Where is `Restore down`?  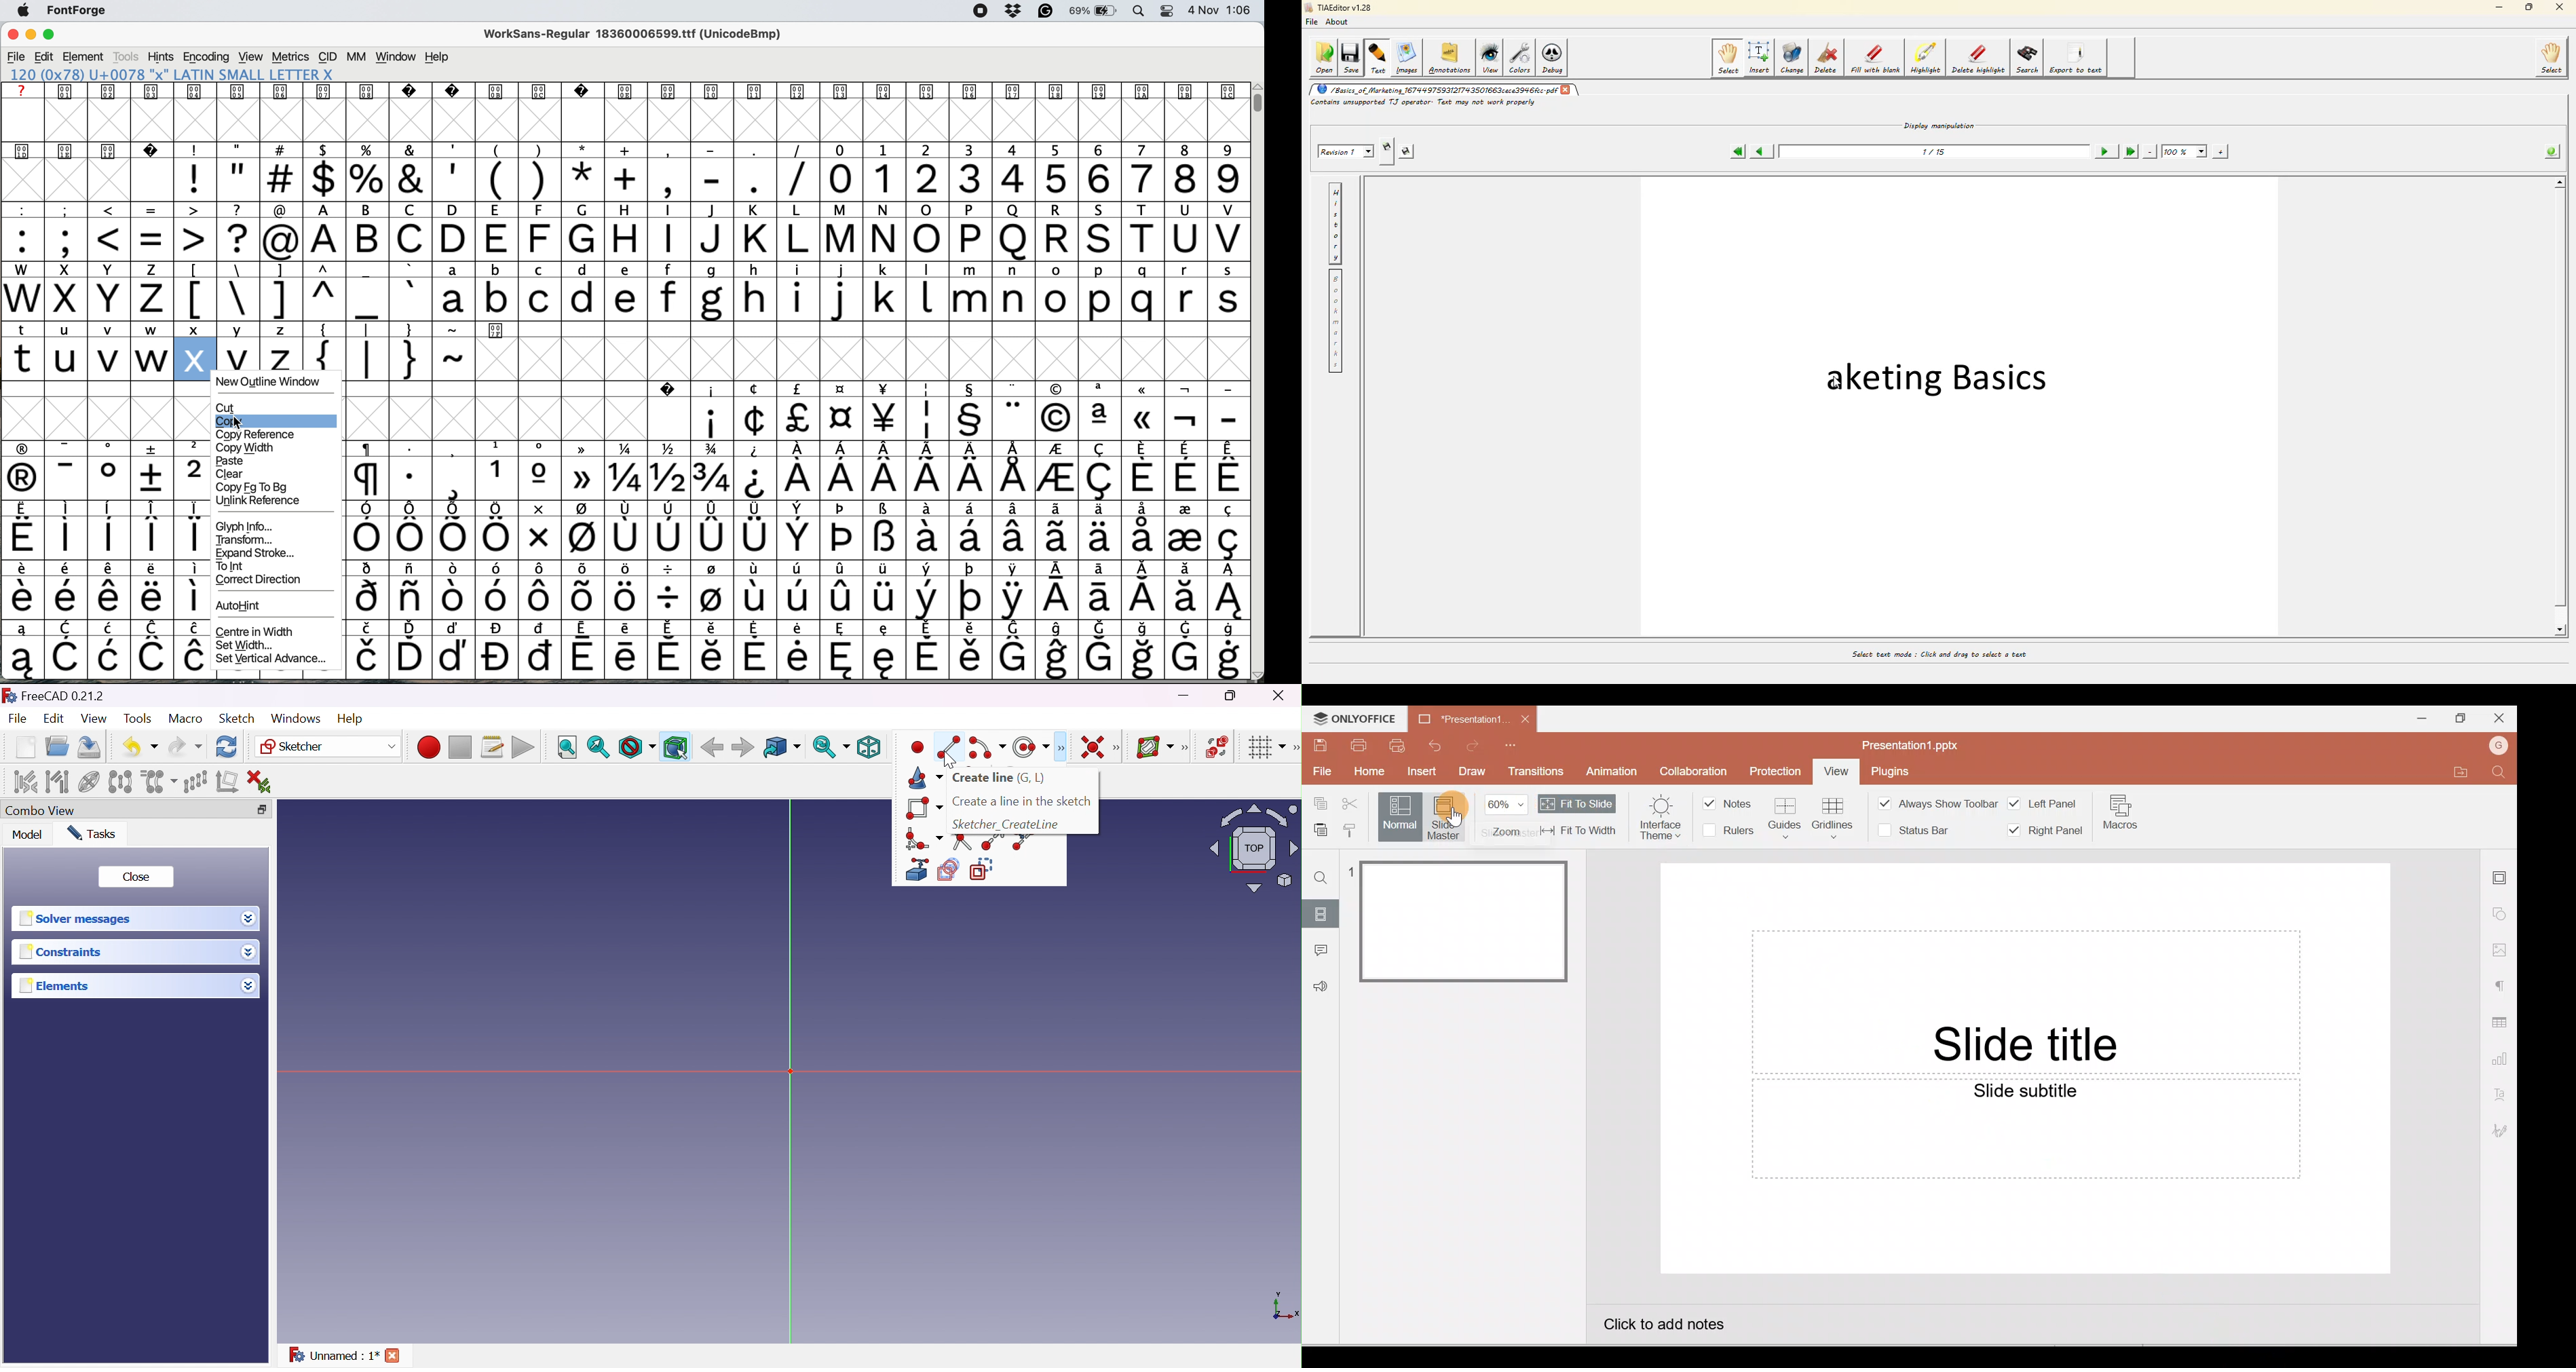 Restore down is located at coordinates (263, 808).